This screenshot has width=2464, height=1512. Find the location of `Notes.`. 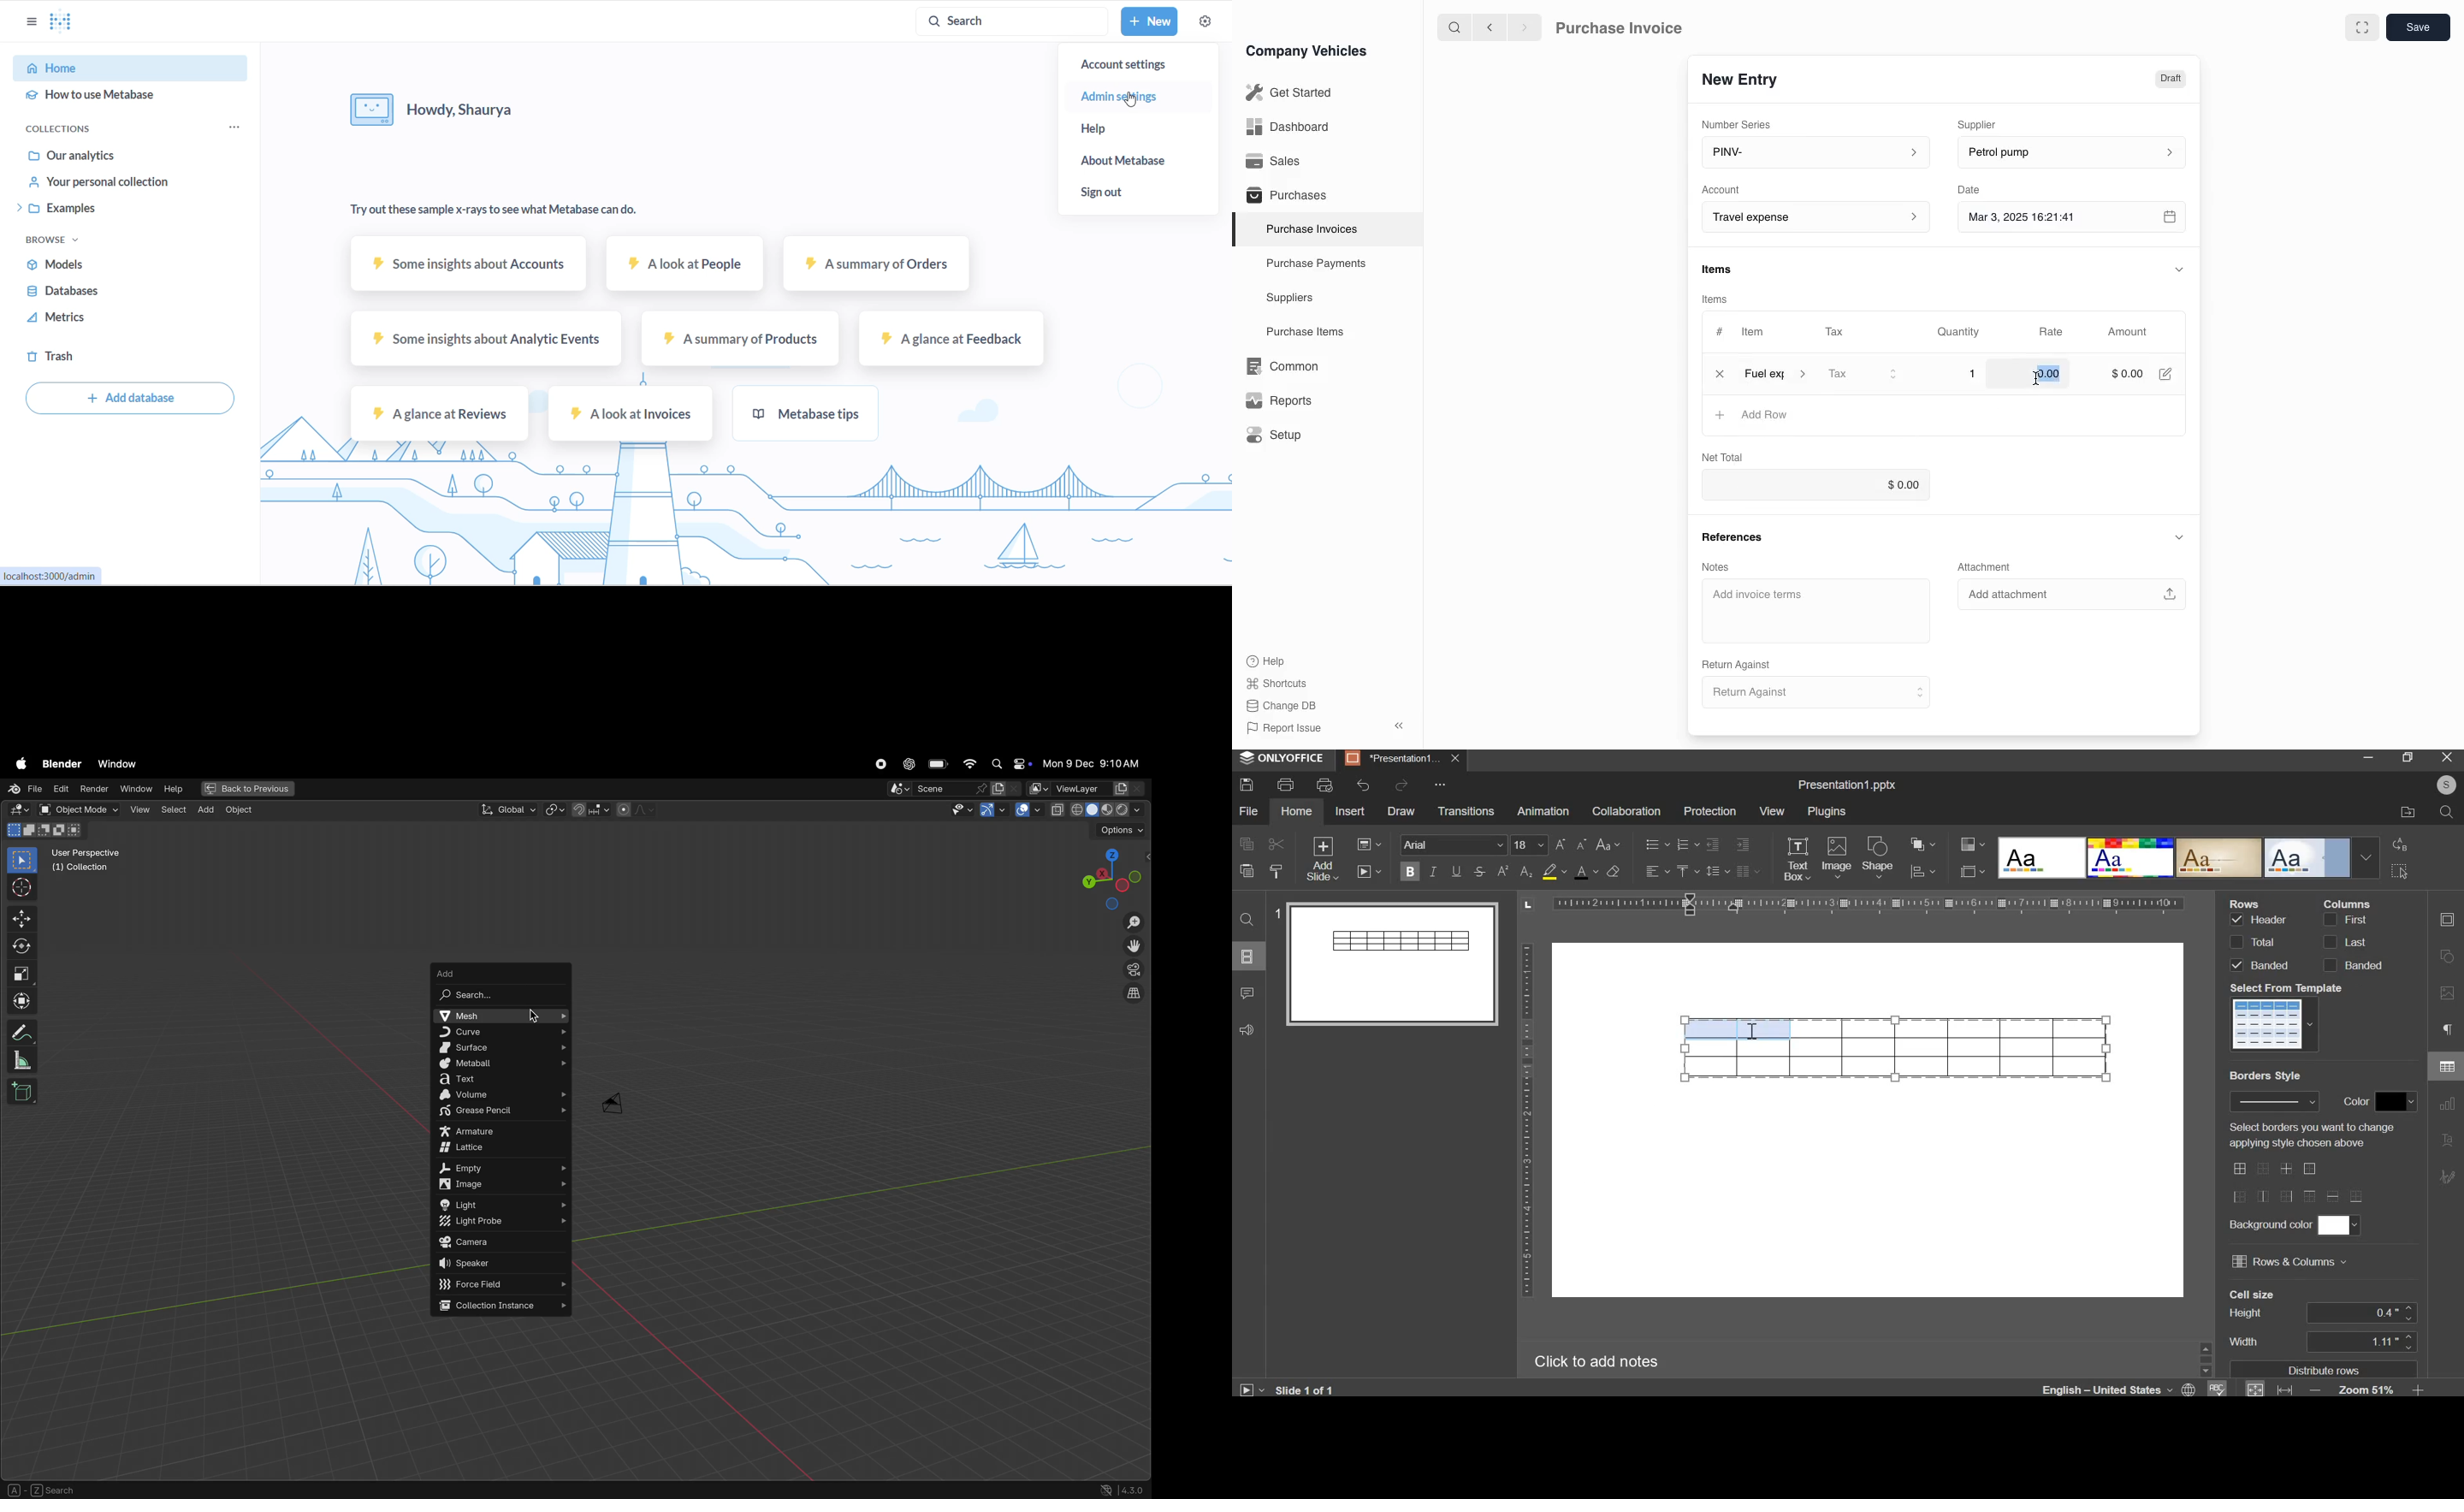

Notes. is located at coordinates (1726, 564).